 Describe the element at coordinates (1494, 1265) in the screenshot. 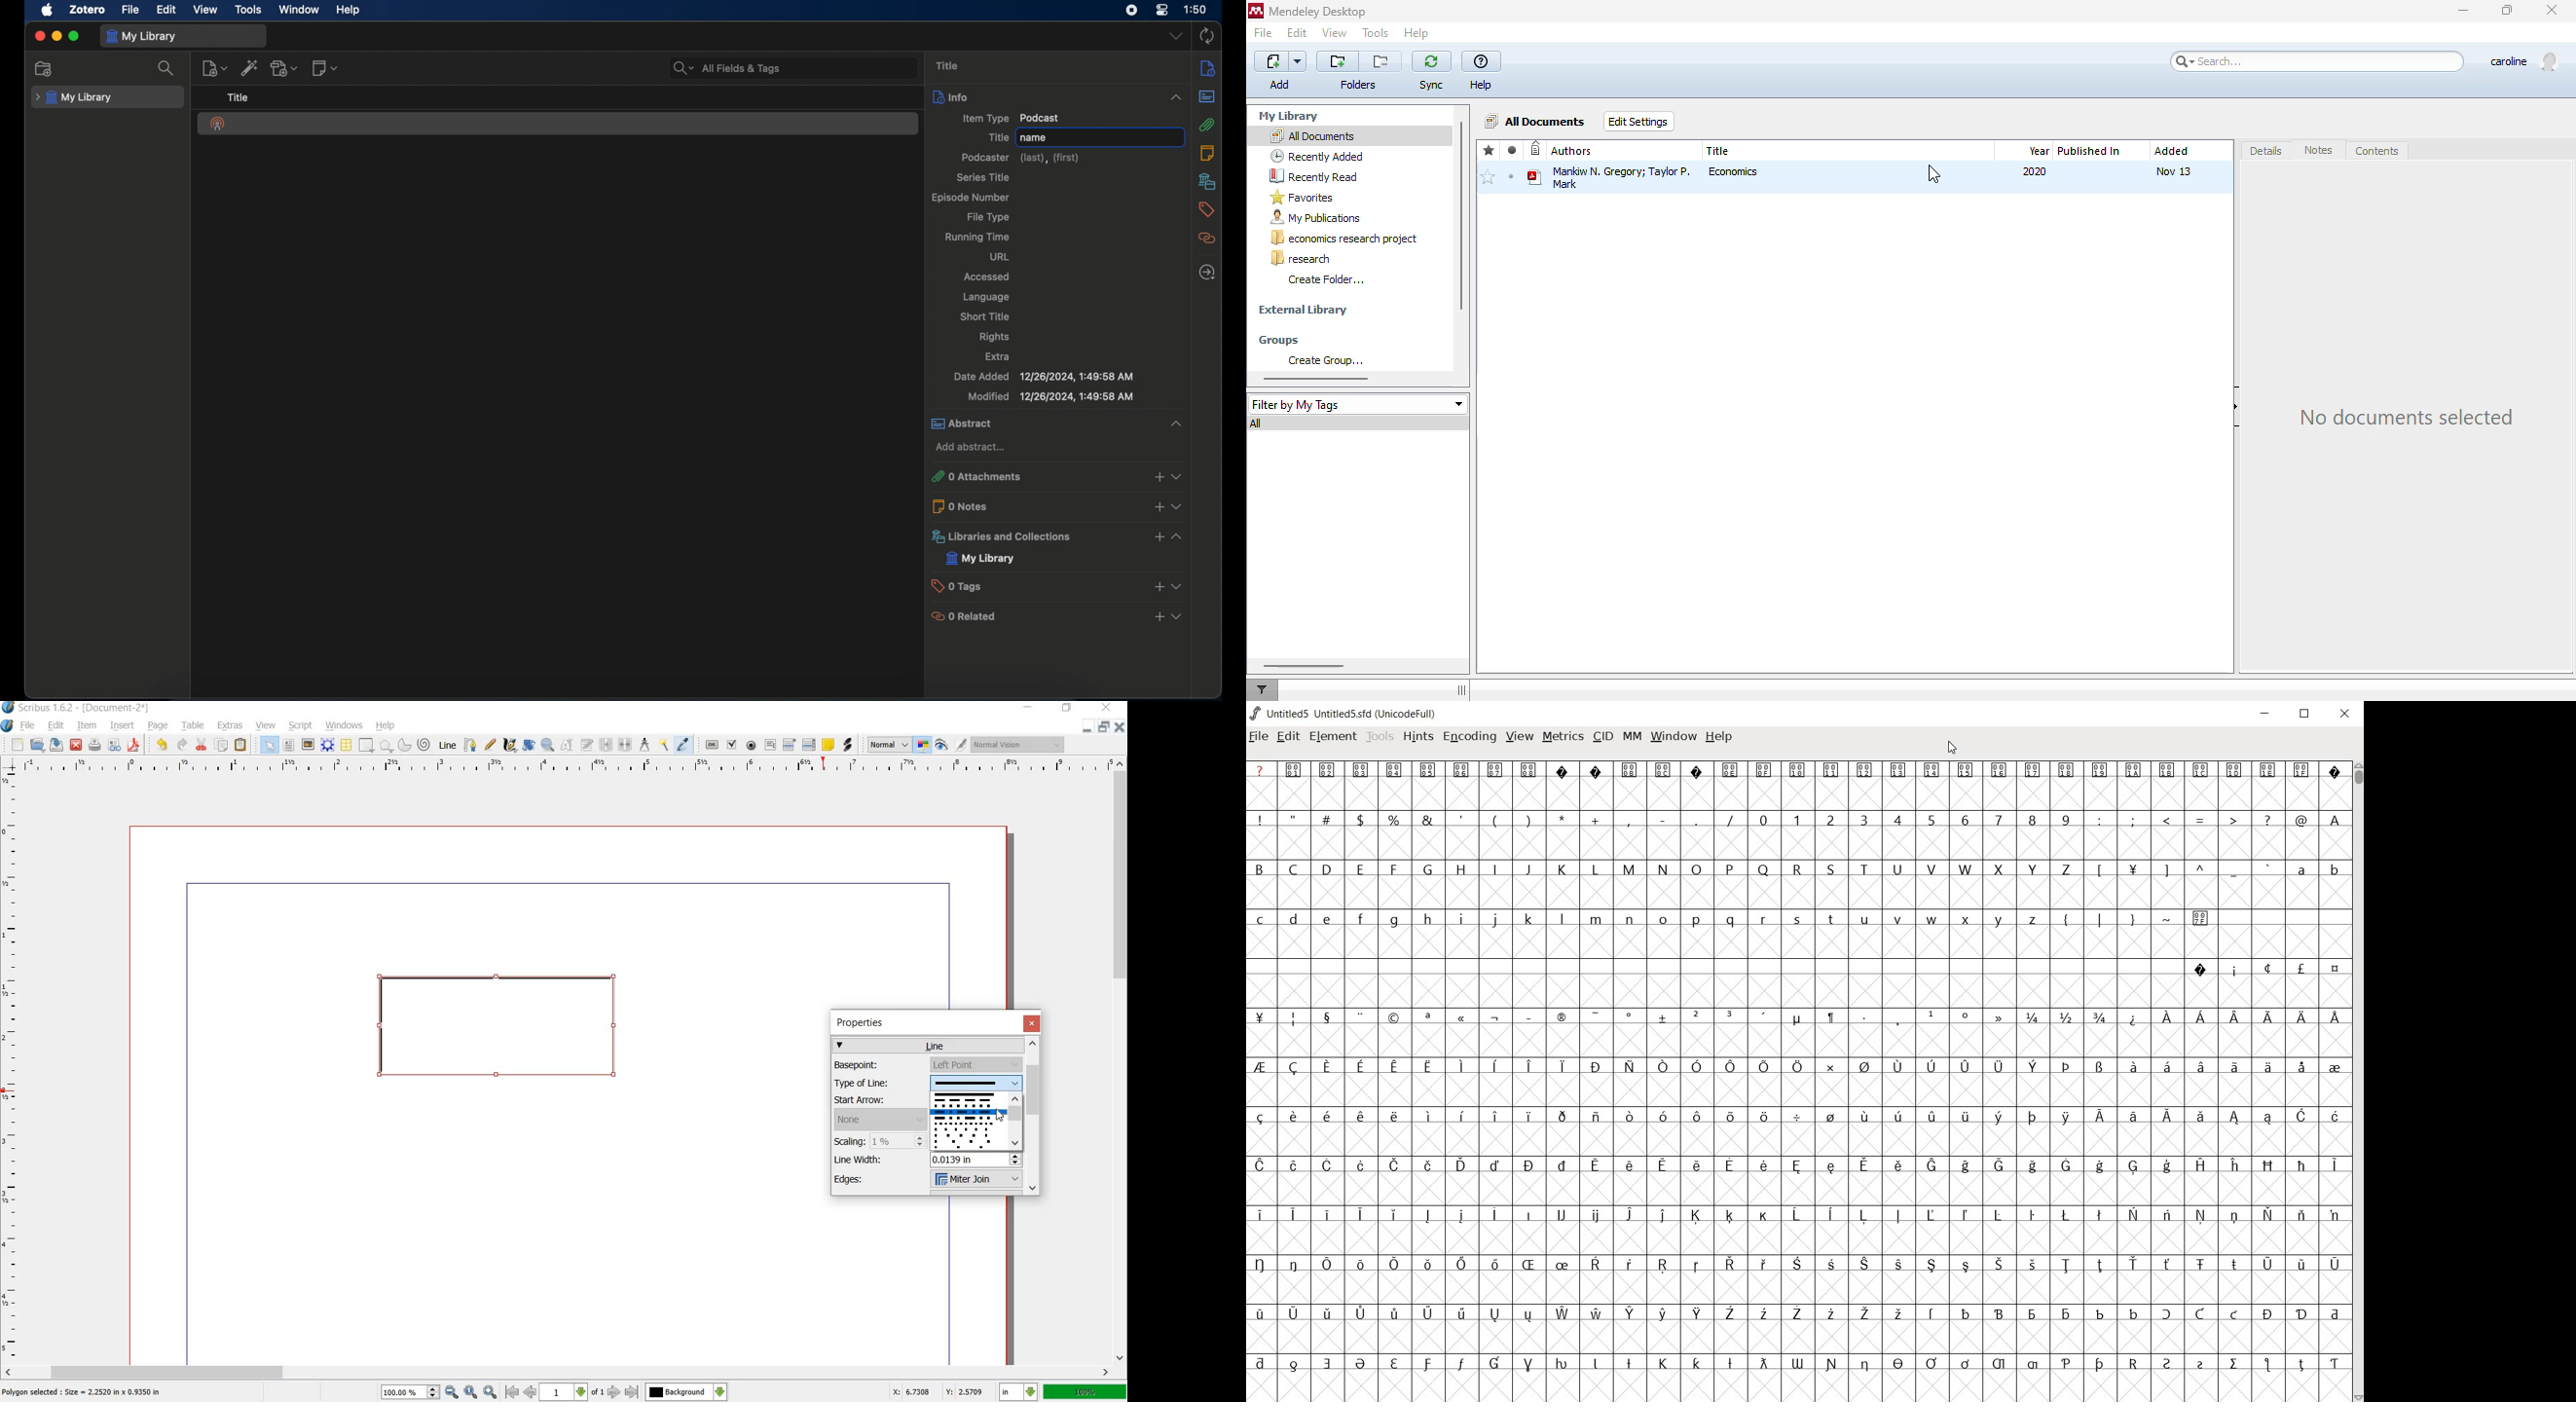

I see `Symbol` at that location.